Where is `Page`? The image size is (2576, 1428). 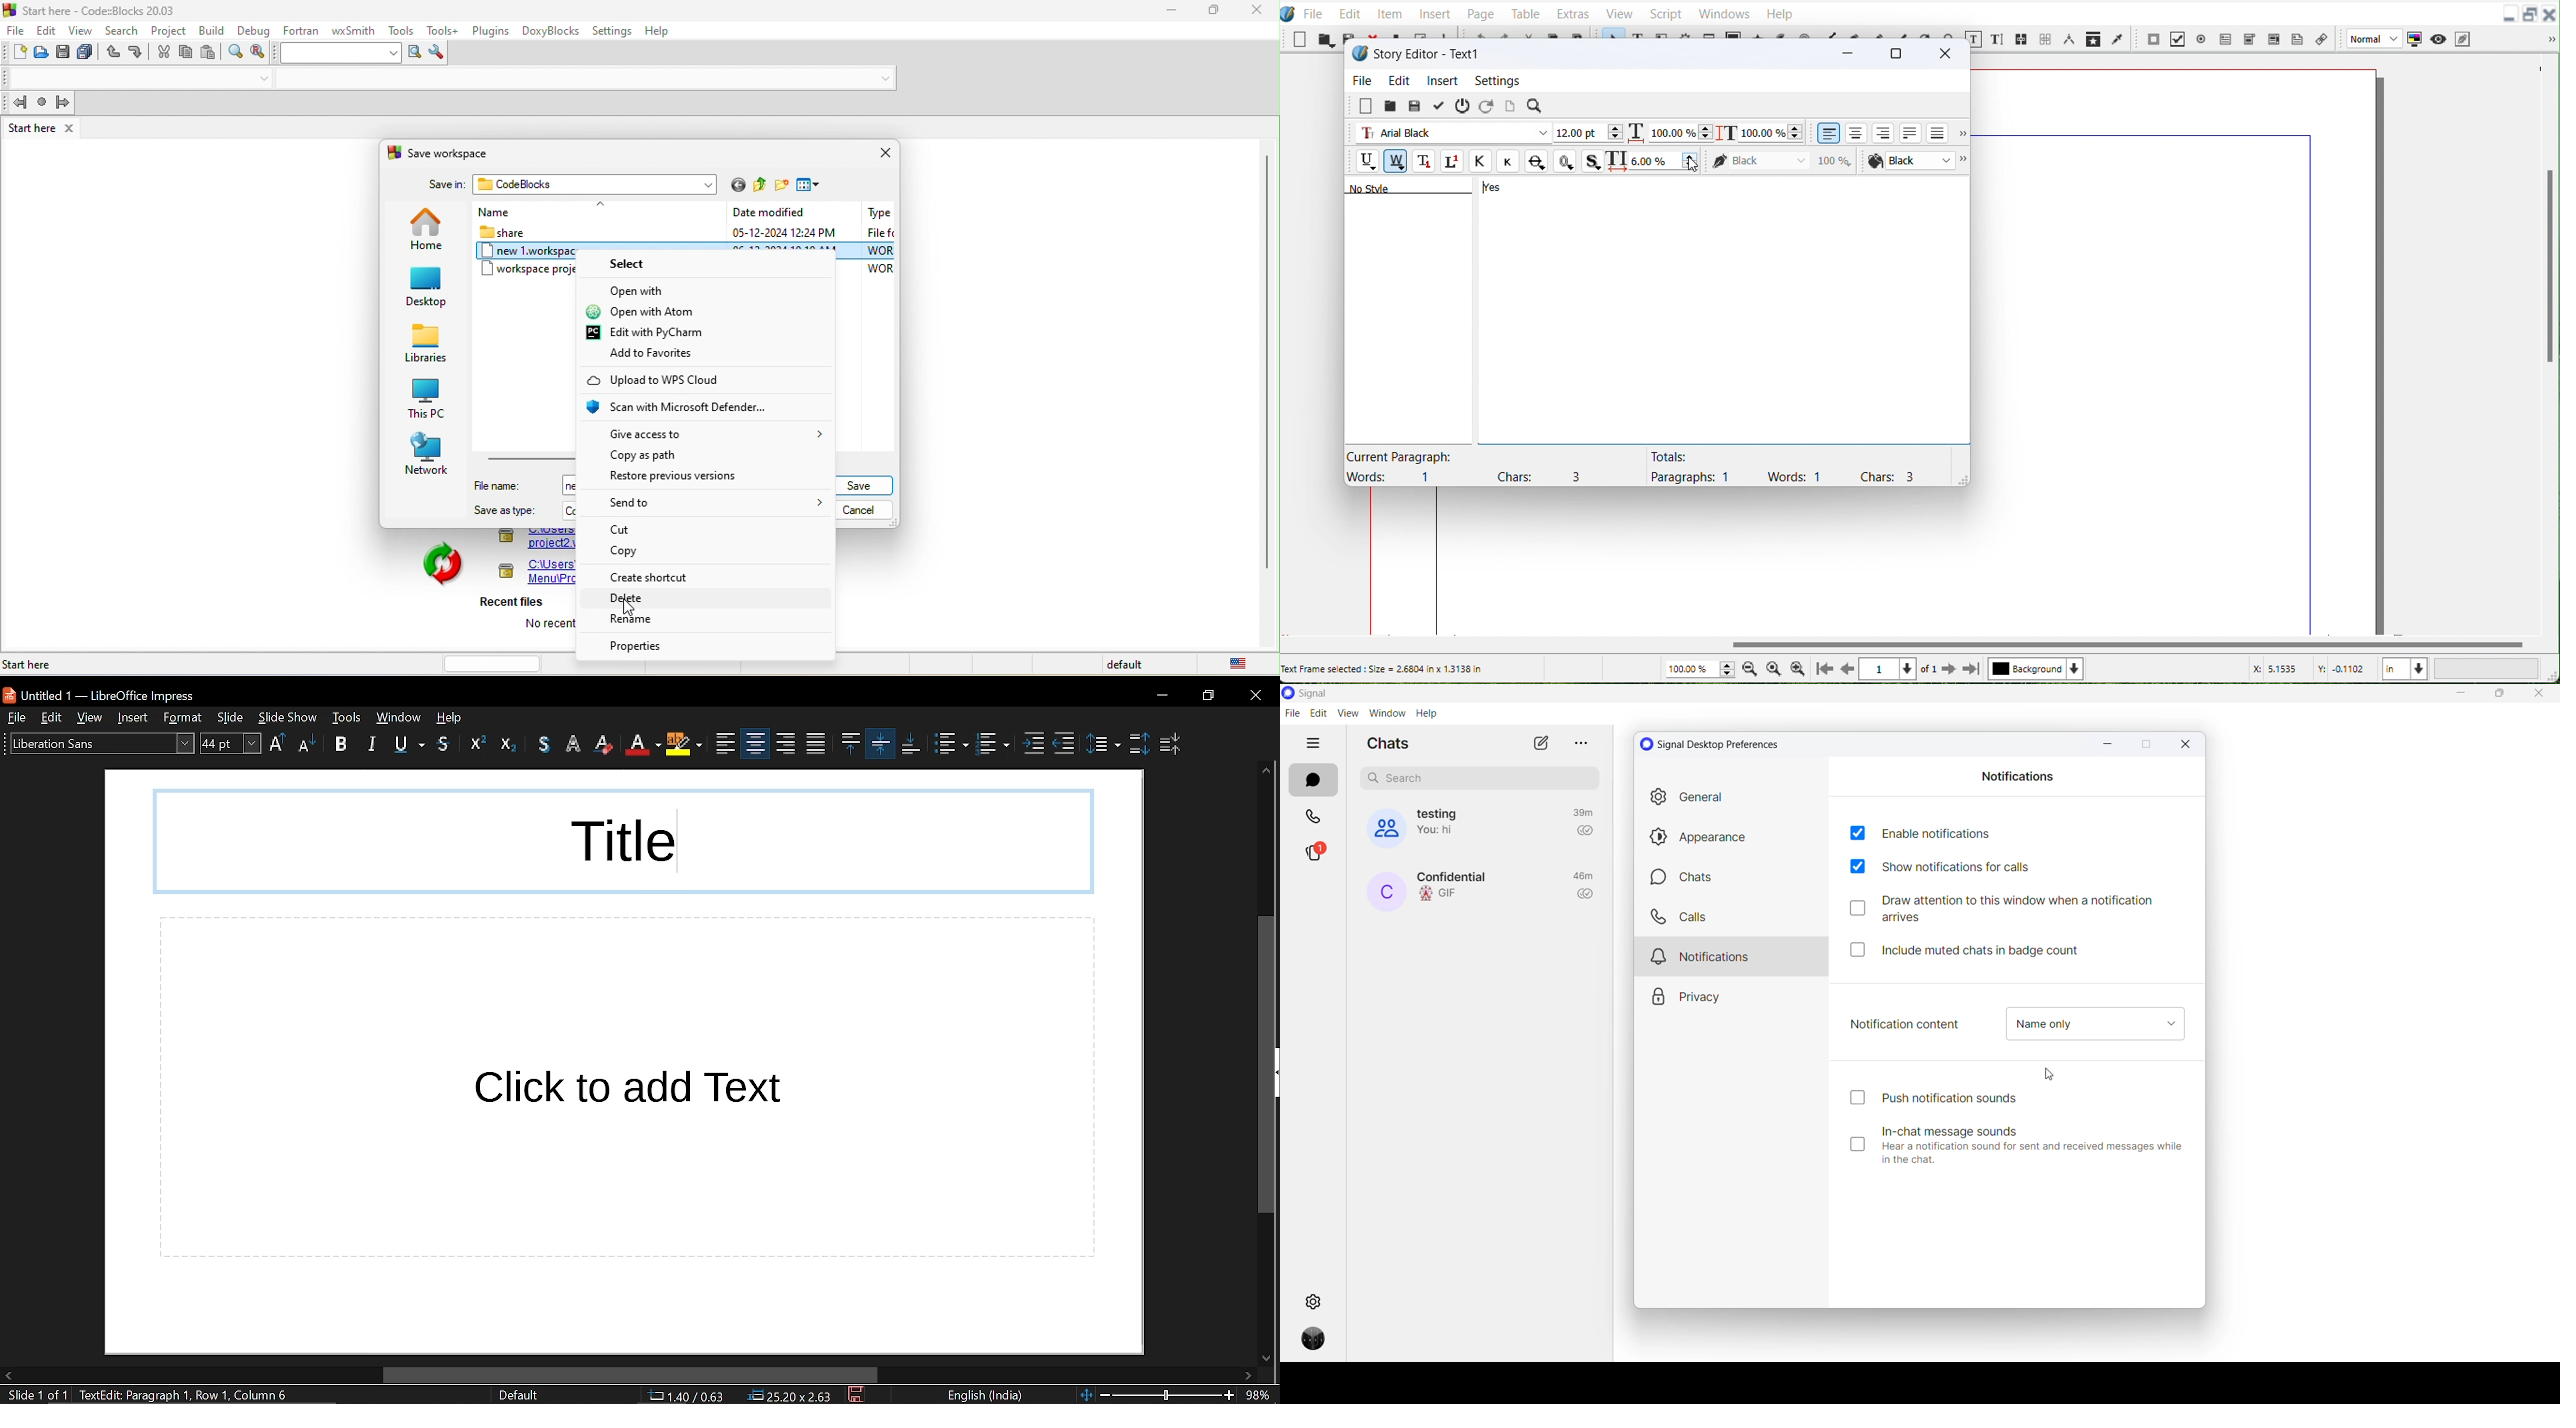 Page is located at coordinates (1480, 13).